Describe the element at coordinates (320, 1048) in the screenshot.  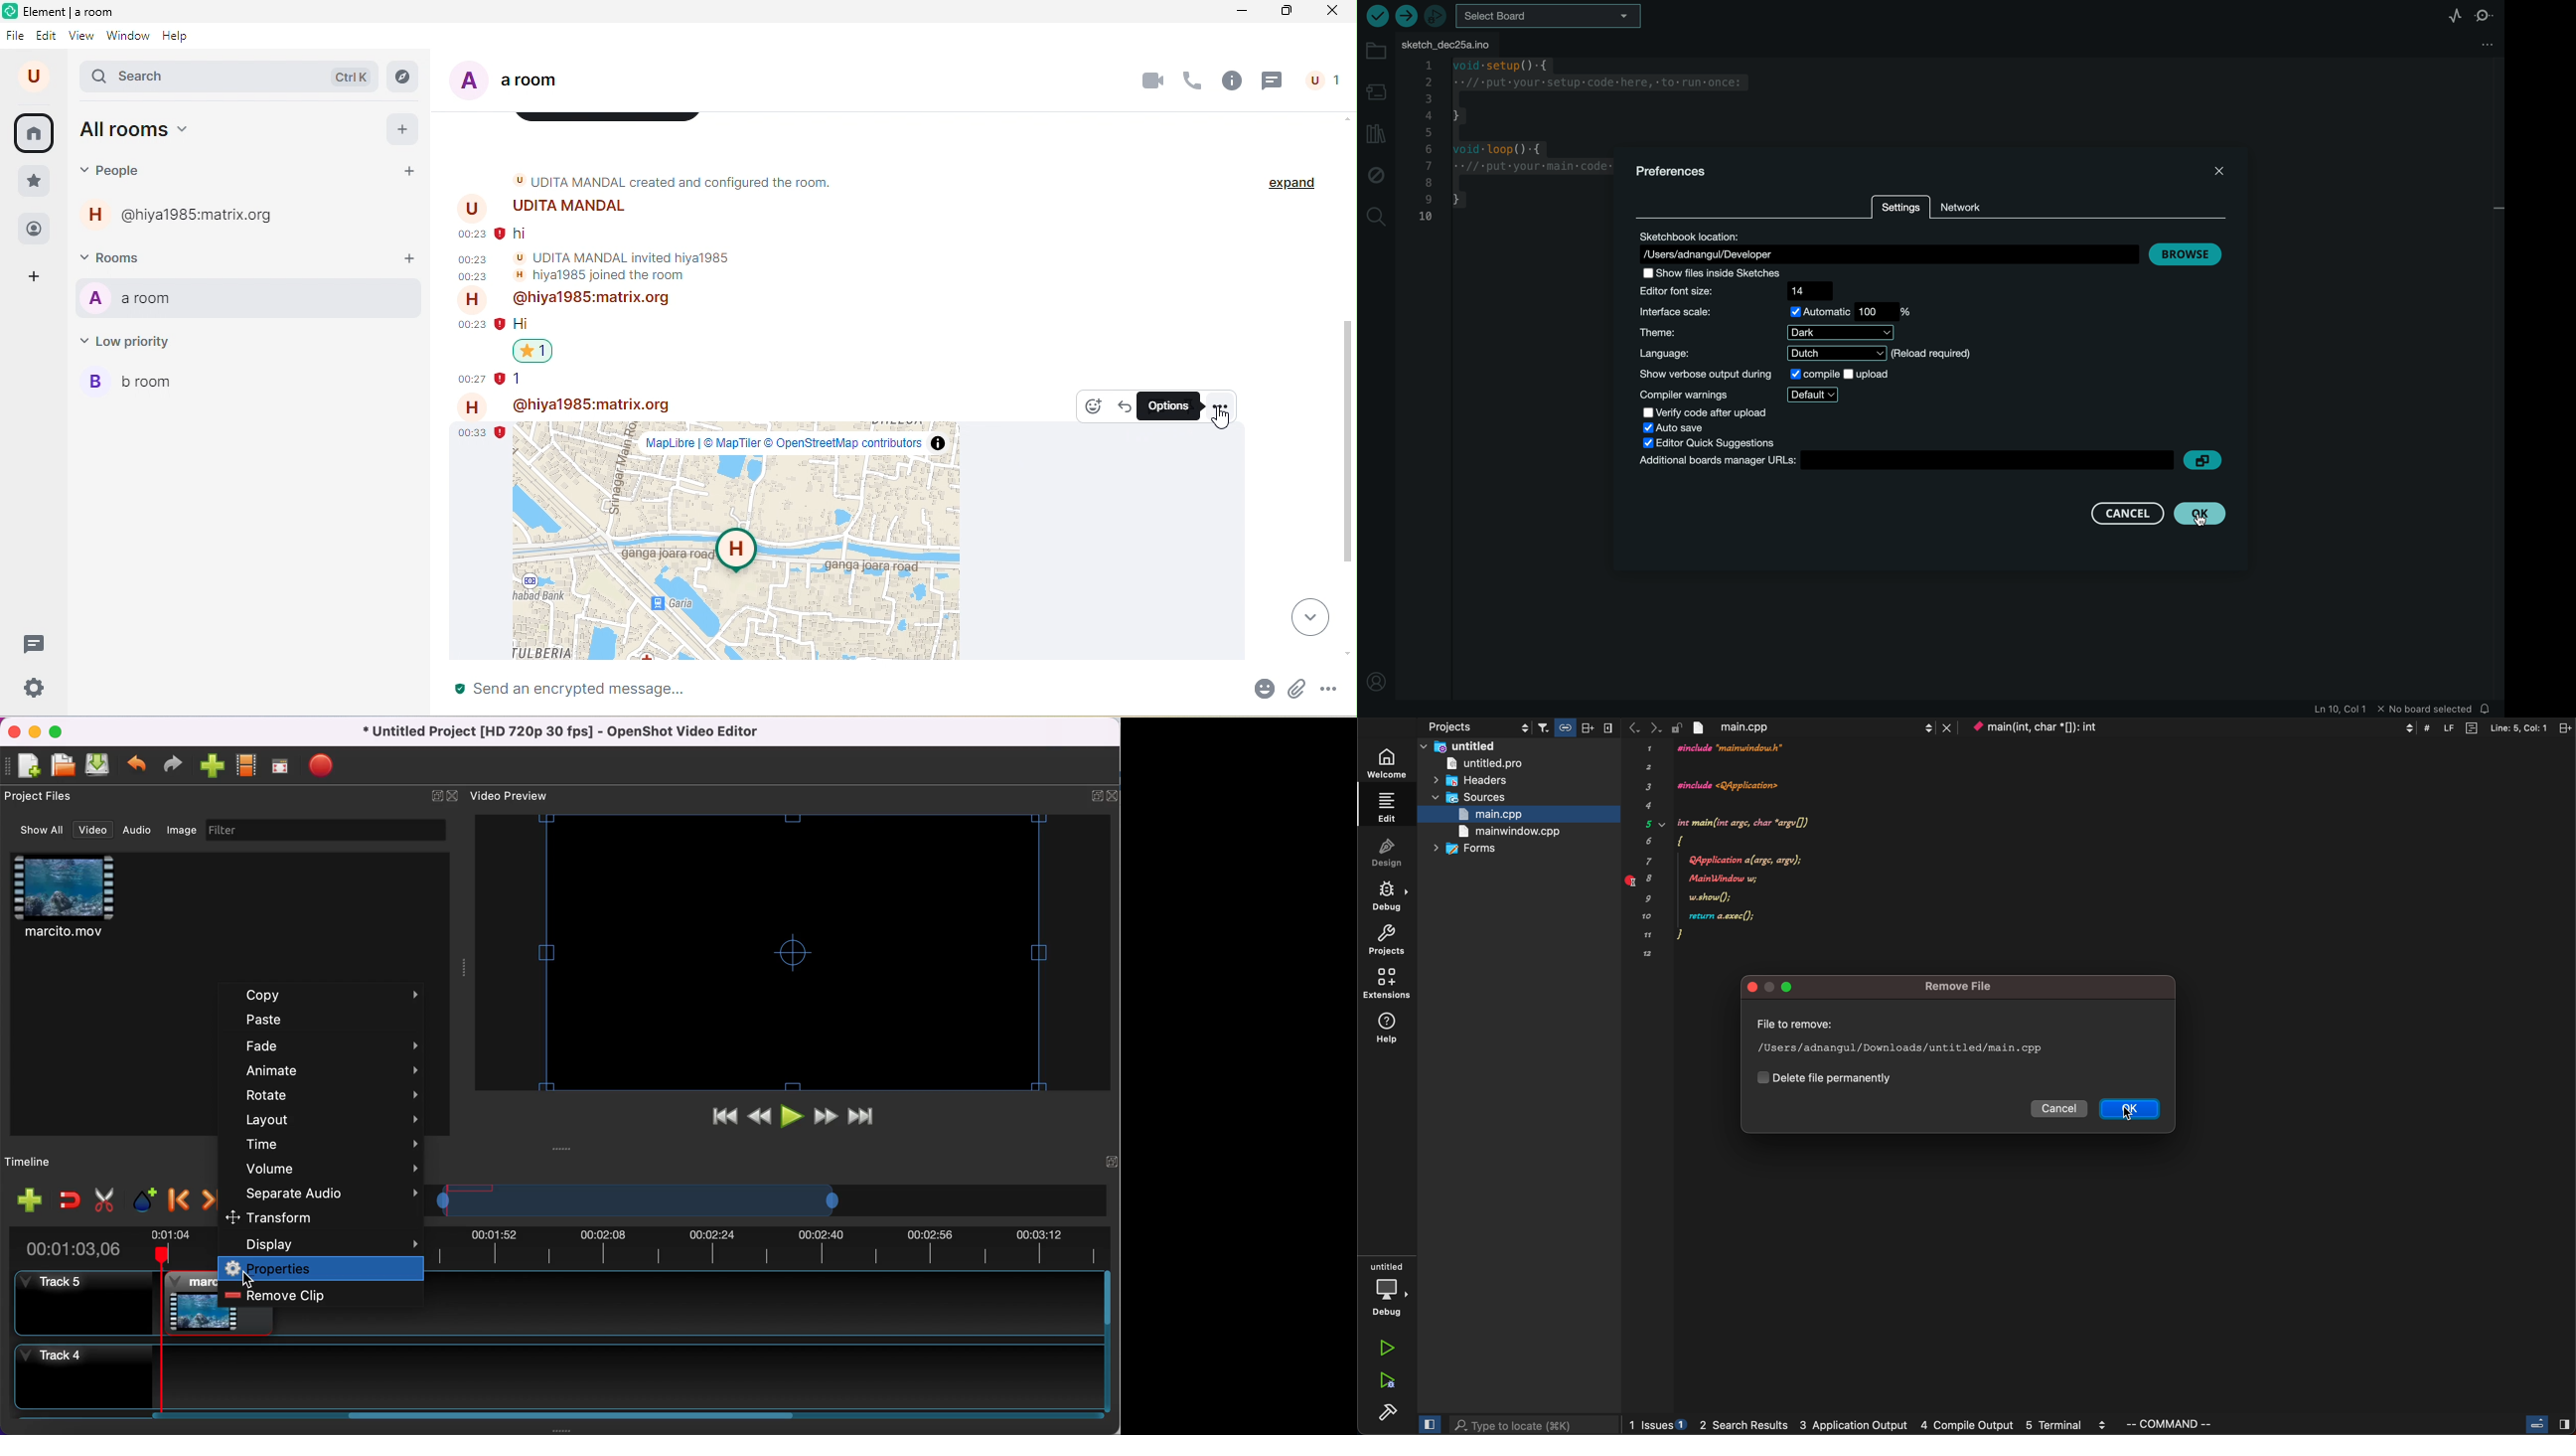
I see `fade` at that location.